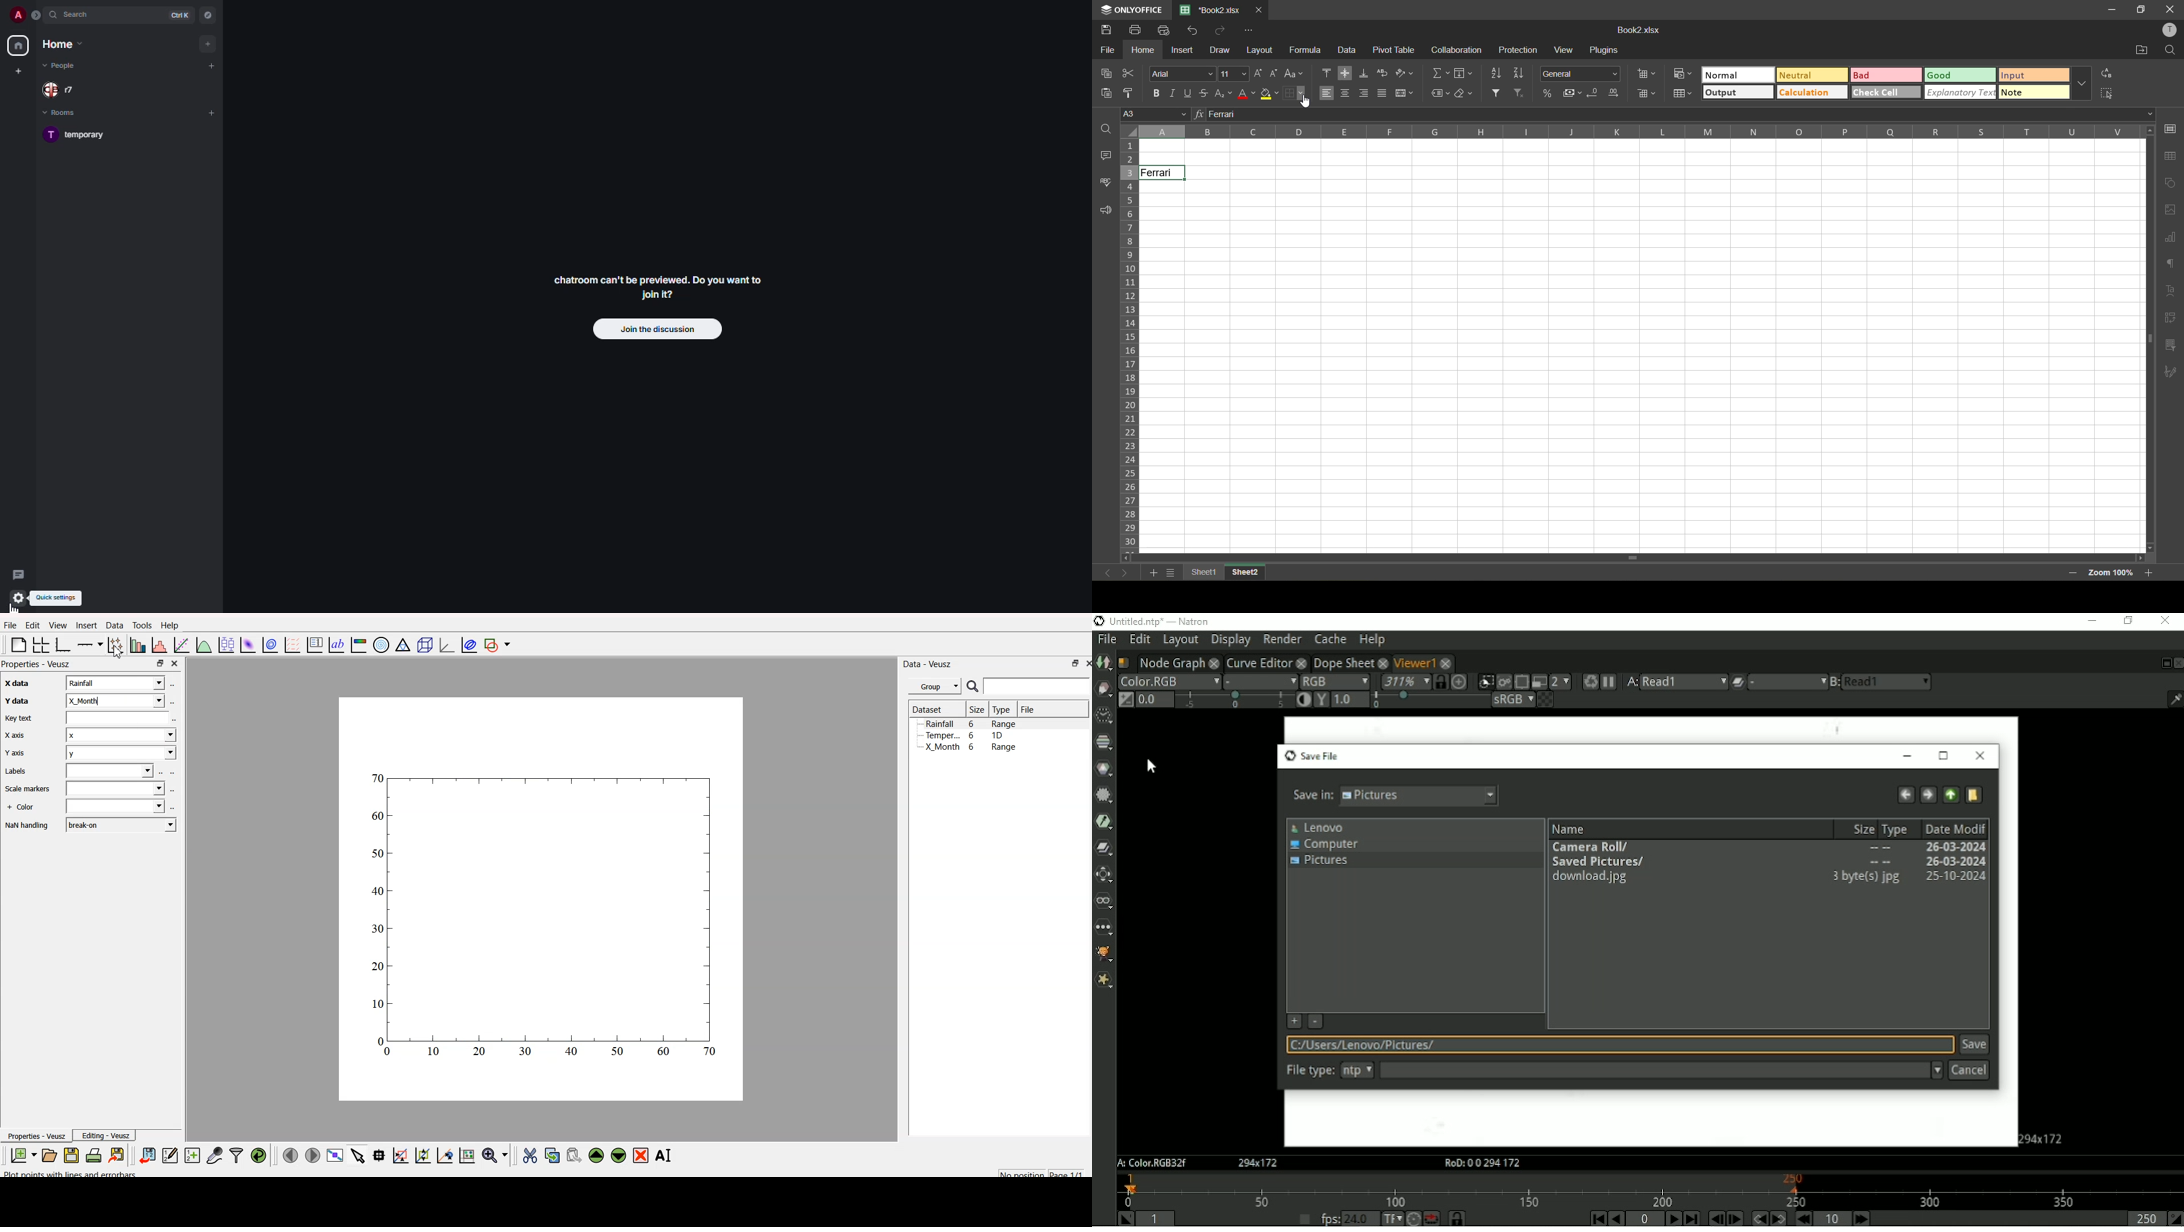  Describe the element at coordinates (1306, 50) in the screenshot. I see `formula` at that location.